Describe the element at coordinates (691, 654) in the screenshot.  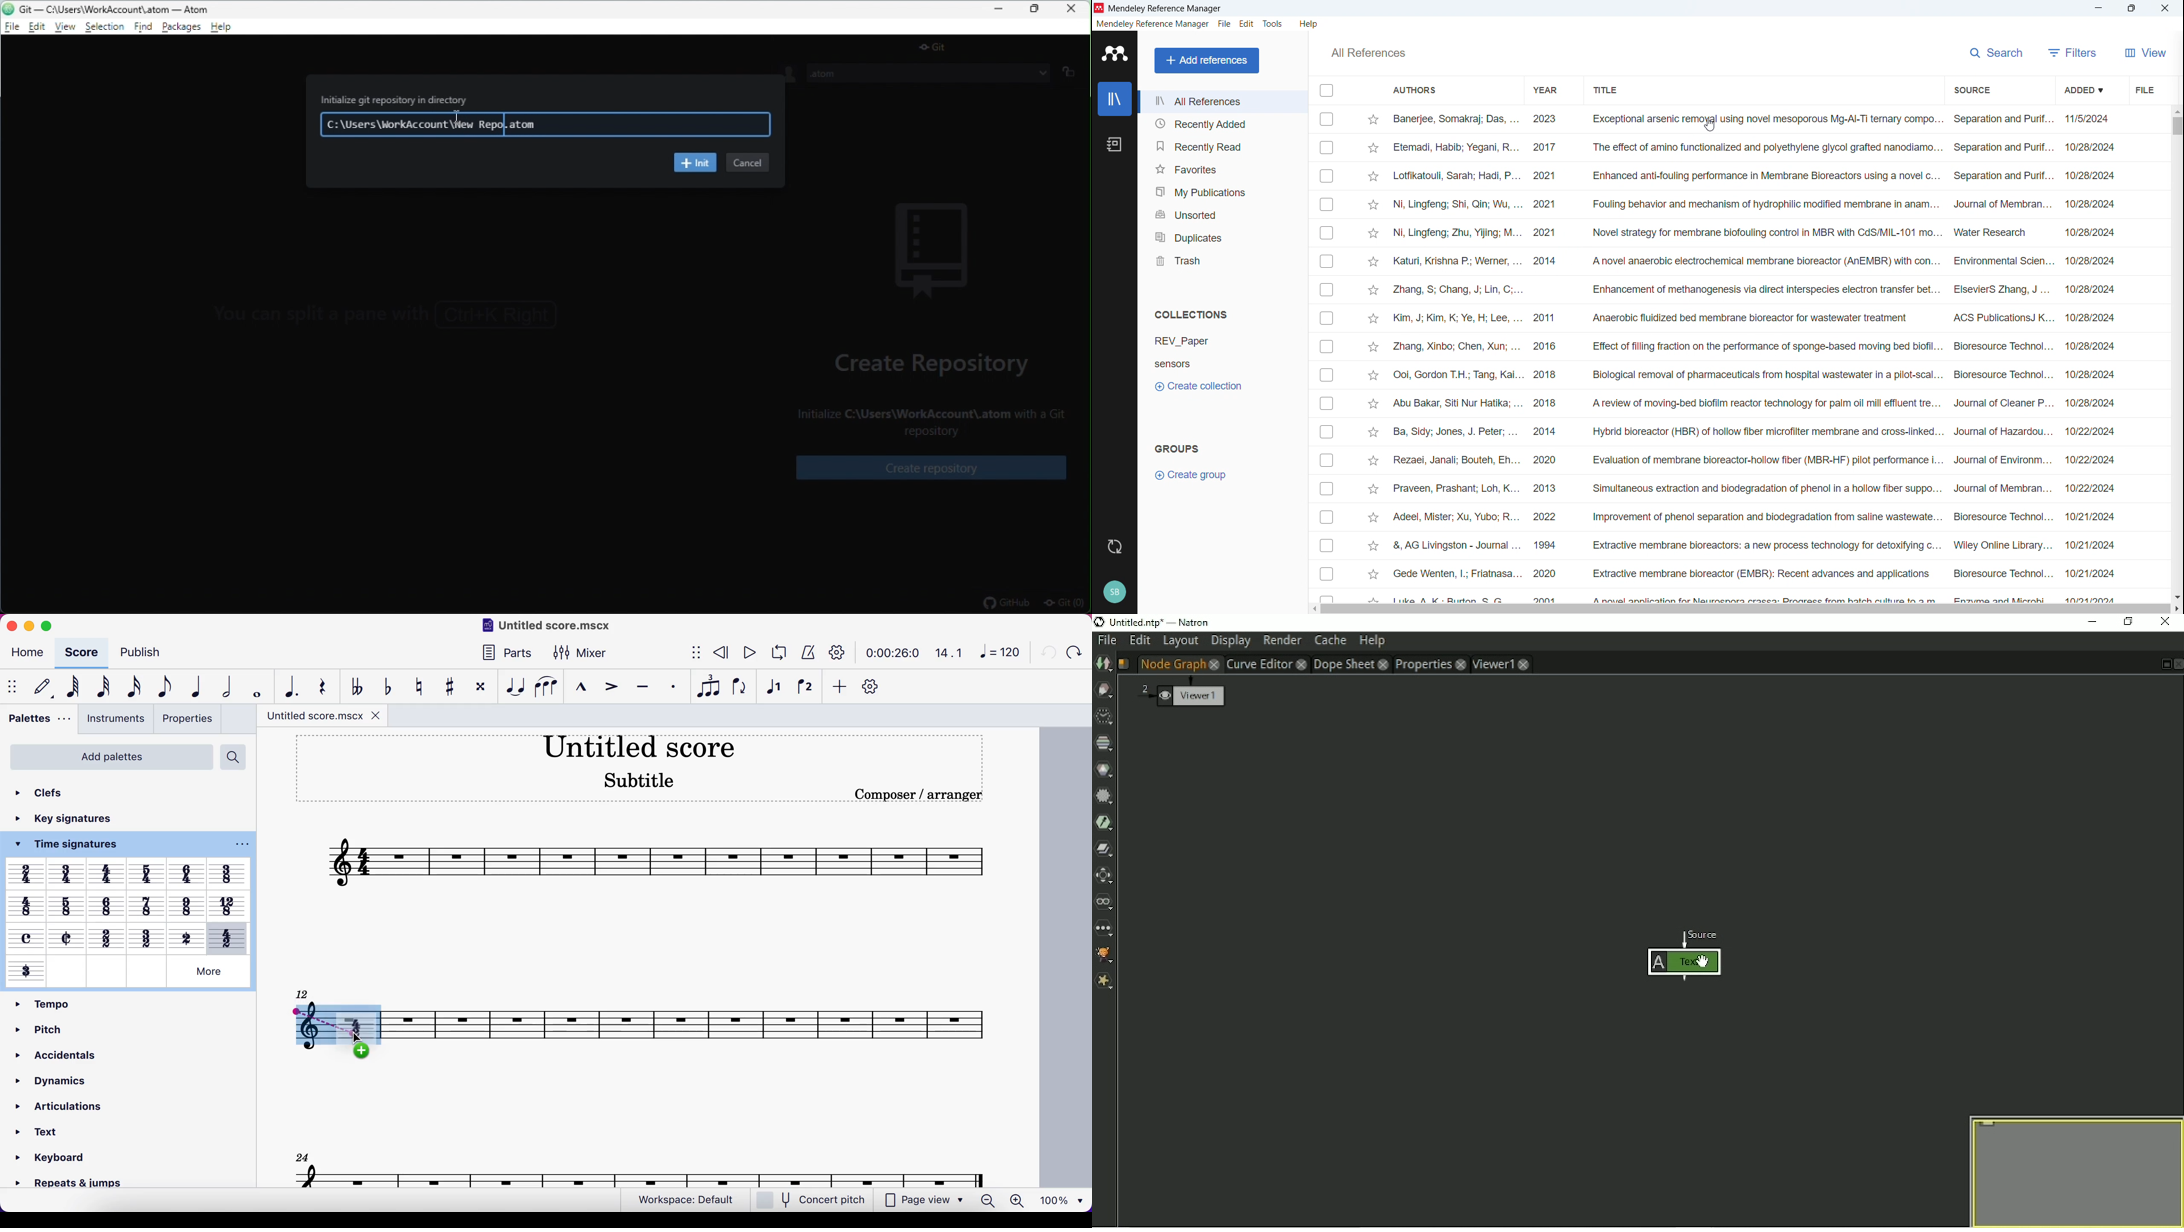
I see `show/hide` at that location.